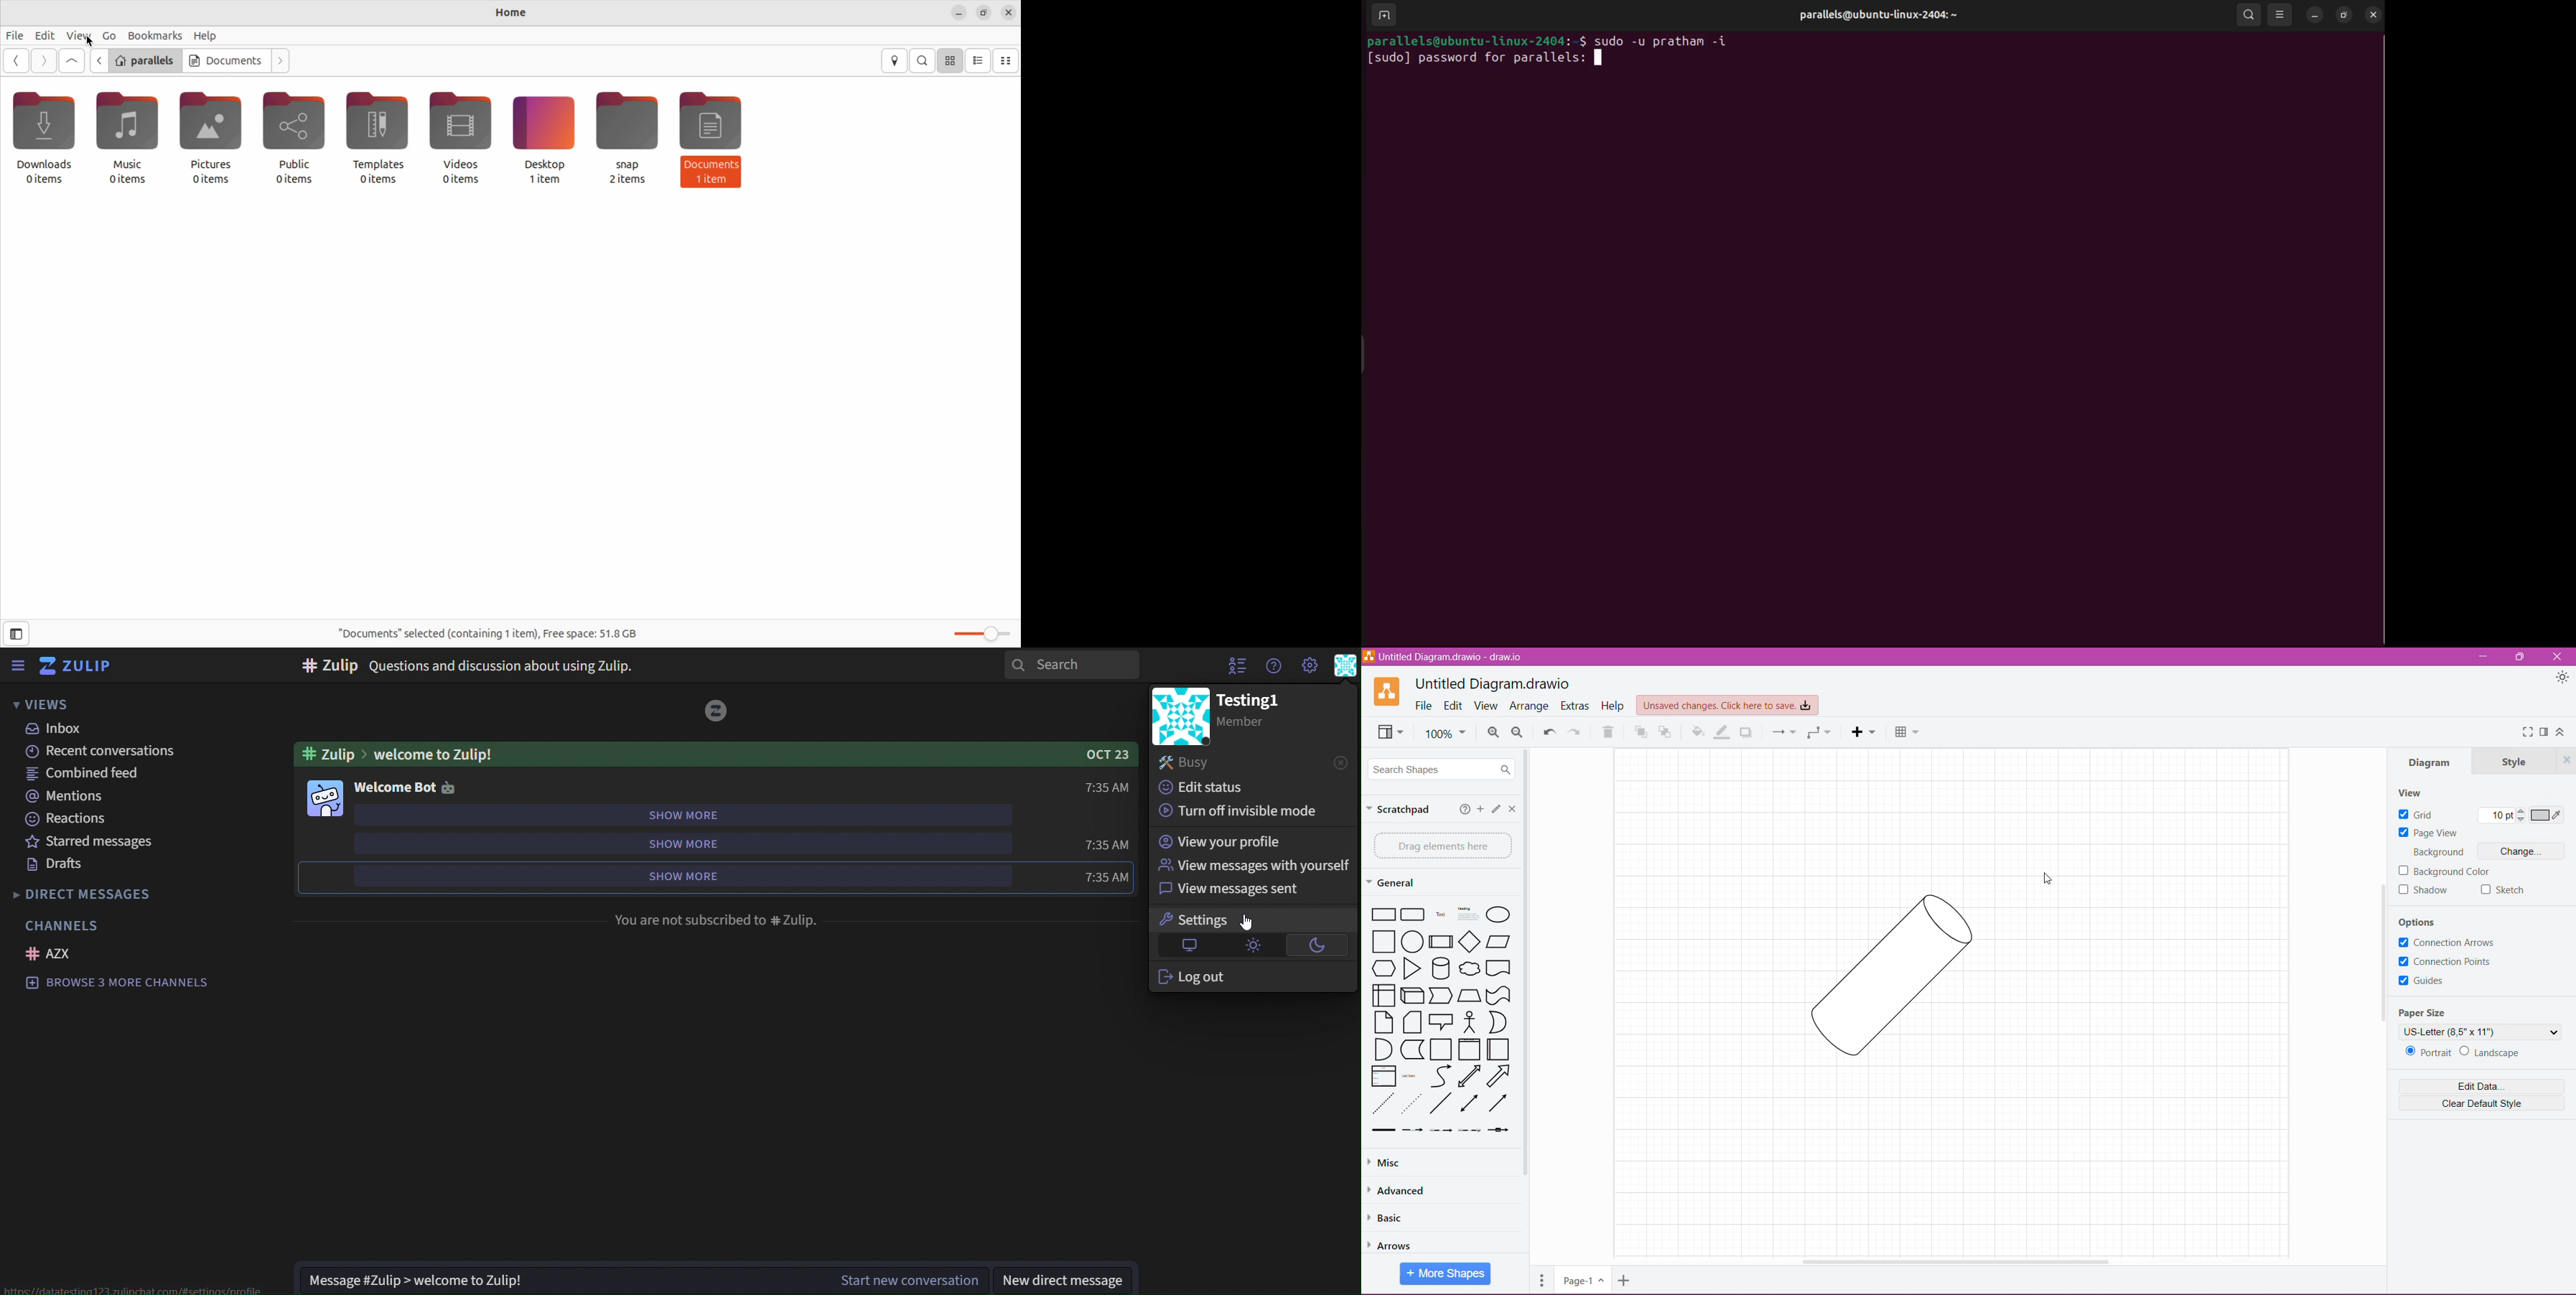  What do you see at coordinates (2481, 1087) in the screenshot?
I see `Edit Data` at bounding box center [2481, 1087].